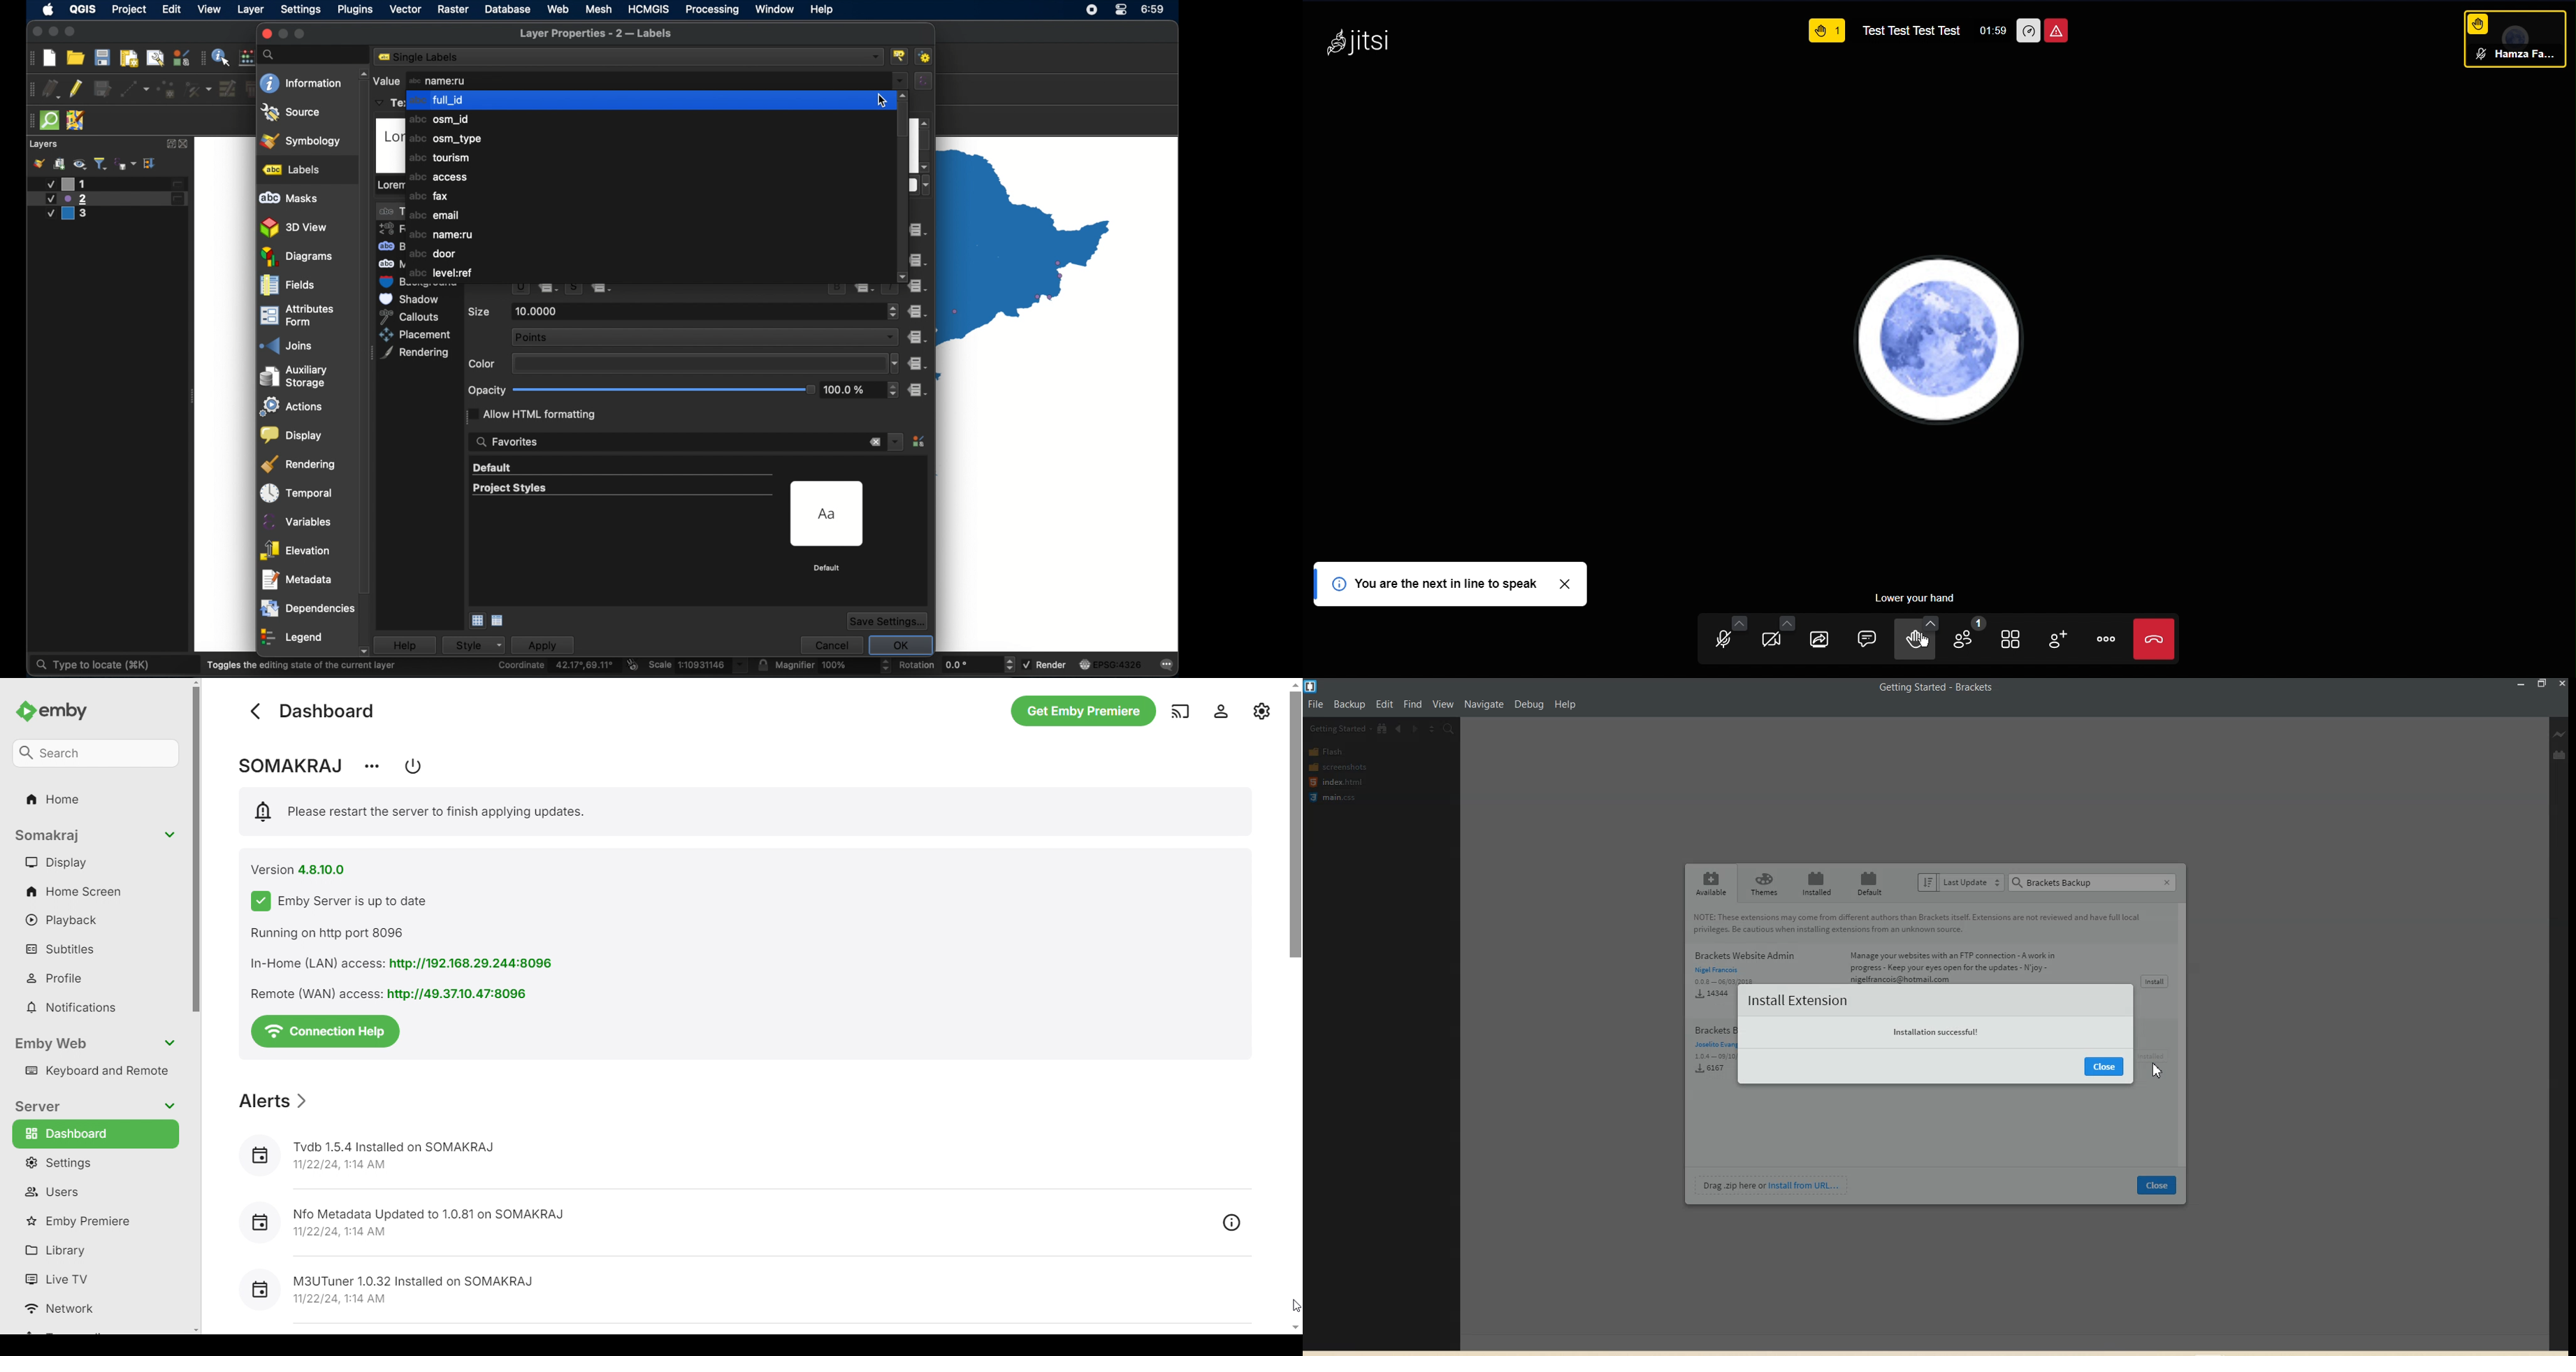 This screenshot has width=2576, height=1372. Describe the element at coordinates (893, 363) in the screenshot. I see `dropdown menu` at that location.